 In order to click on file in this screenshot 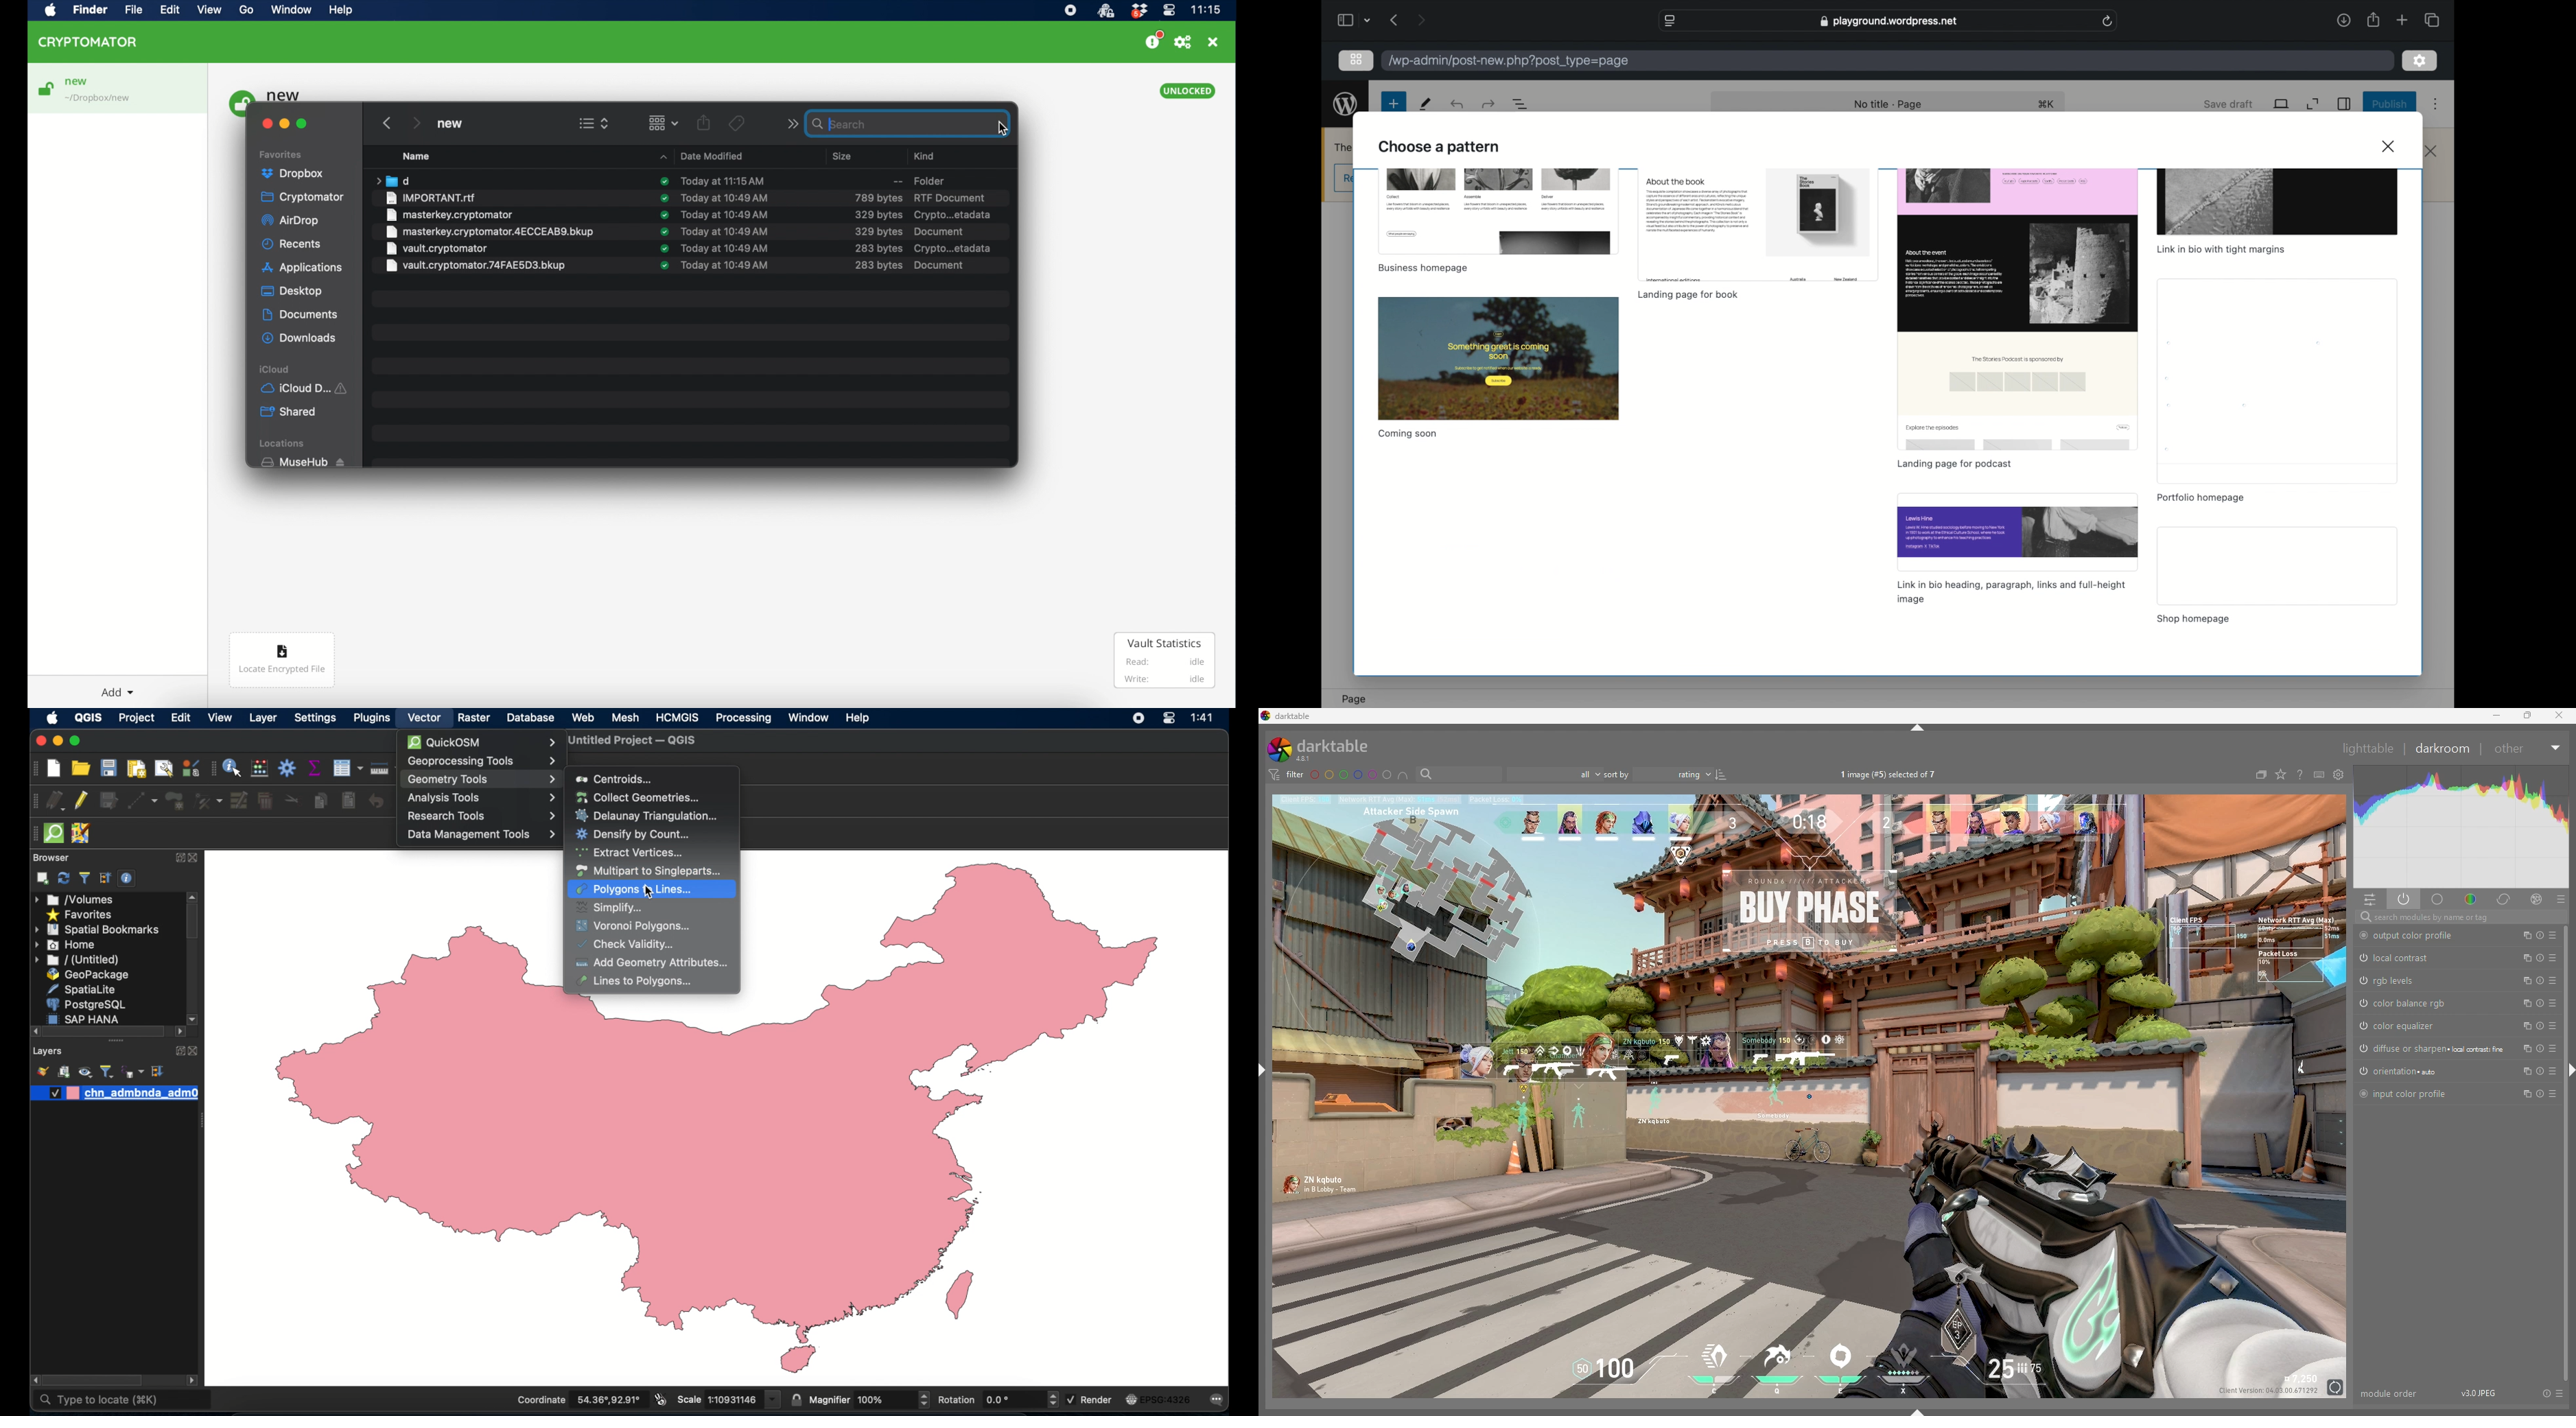, I will do `click(452, 214)`.